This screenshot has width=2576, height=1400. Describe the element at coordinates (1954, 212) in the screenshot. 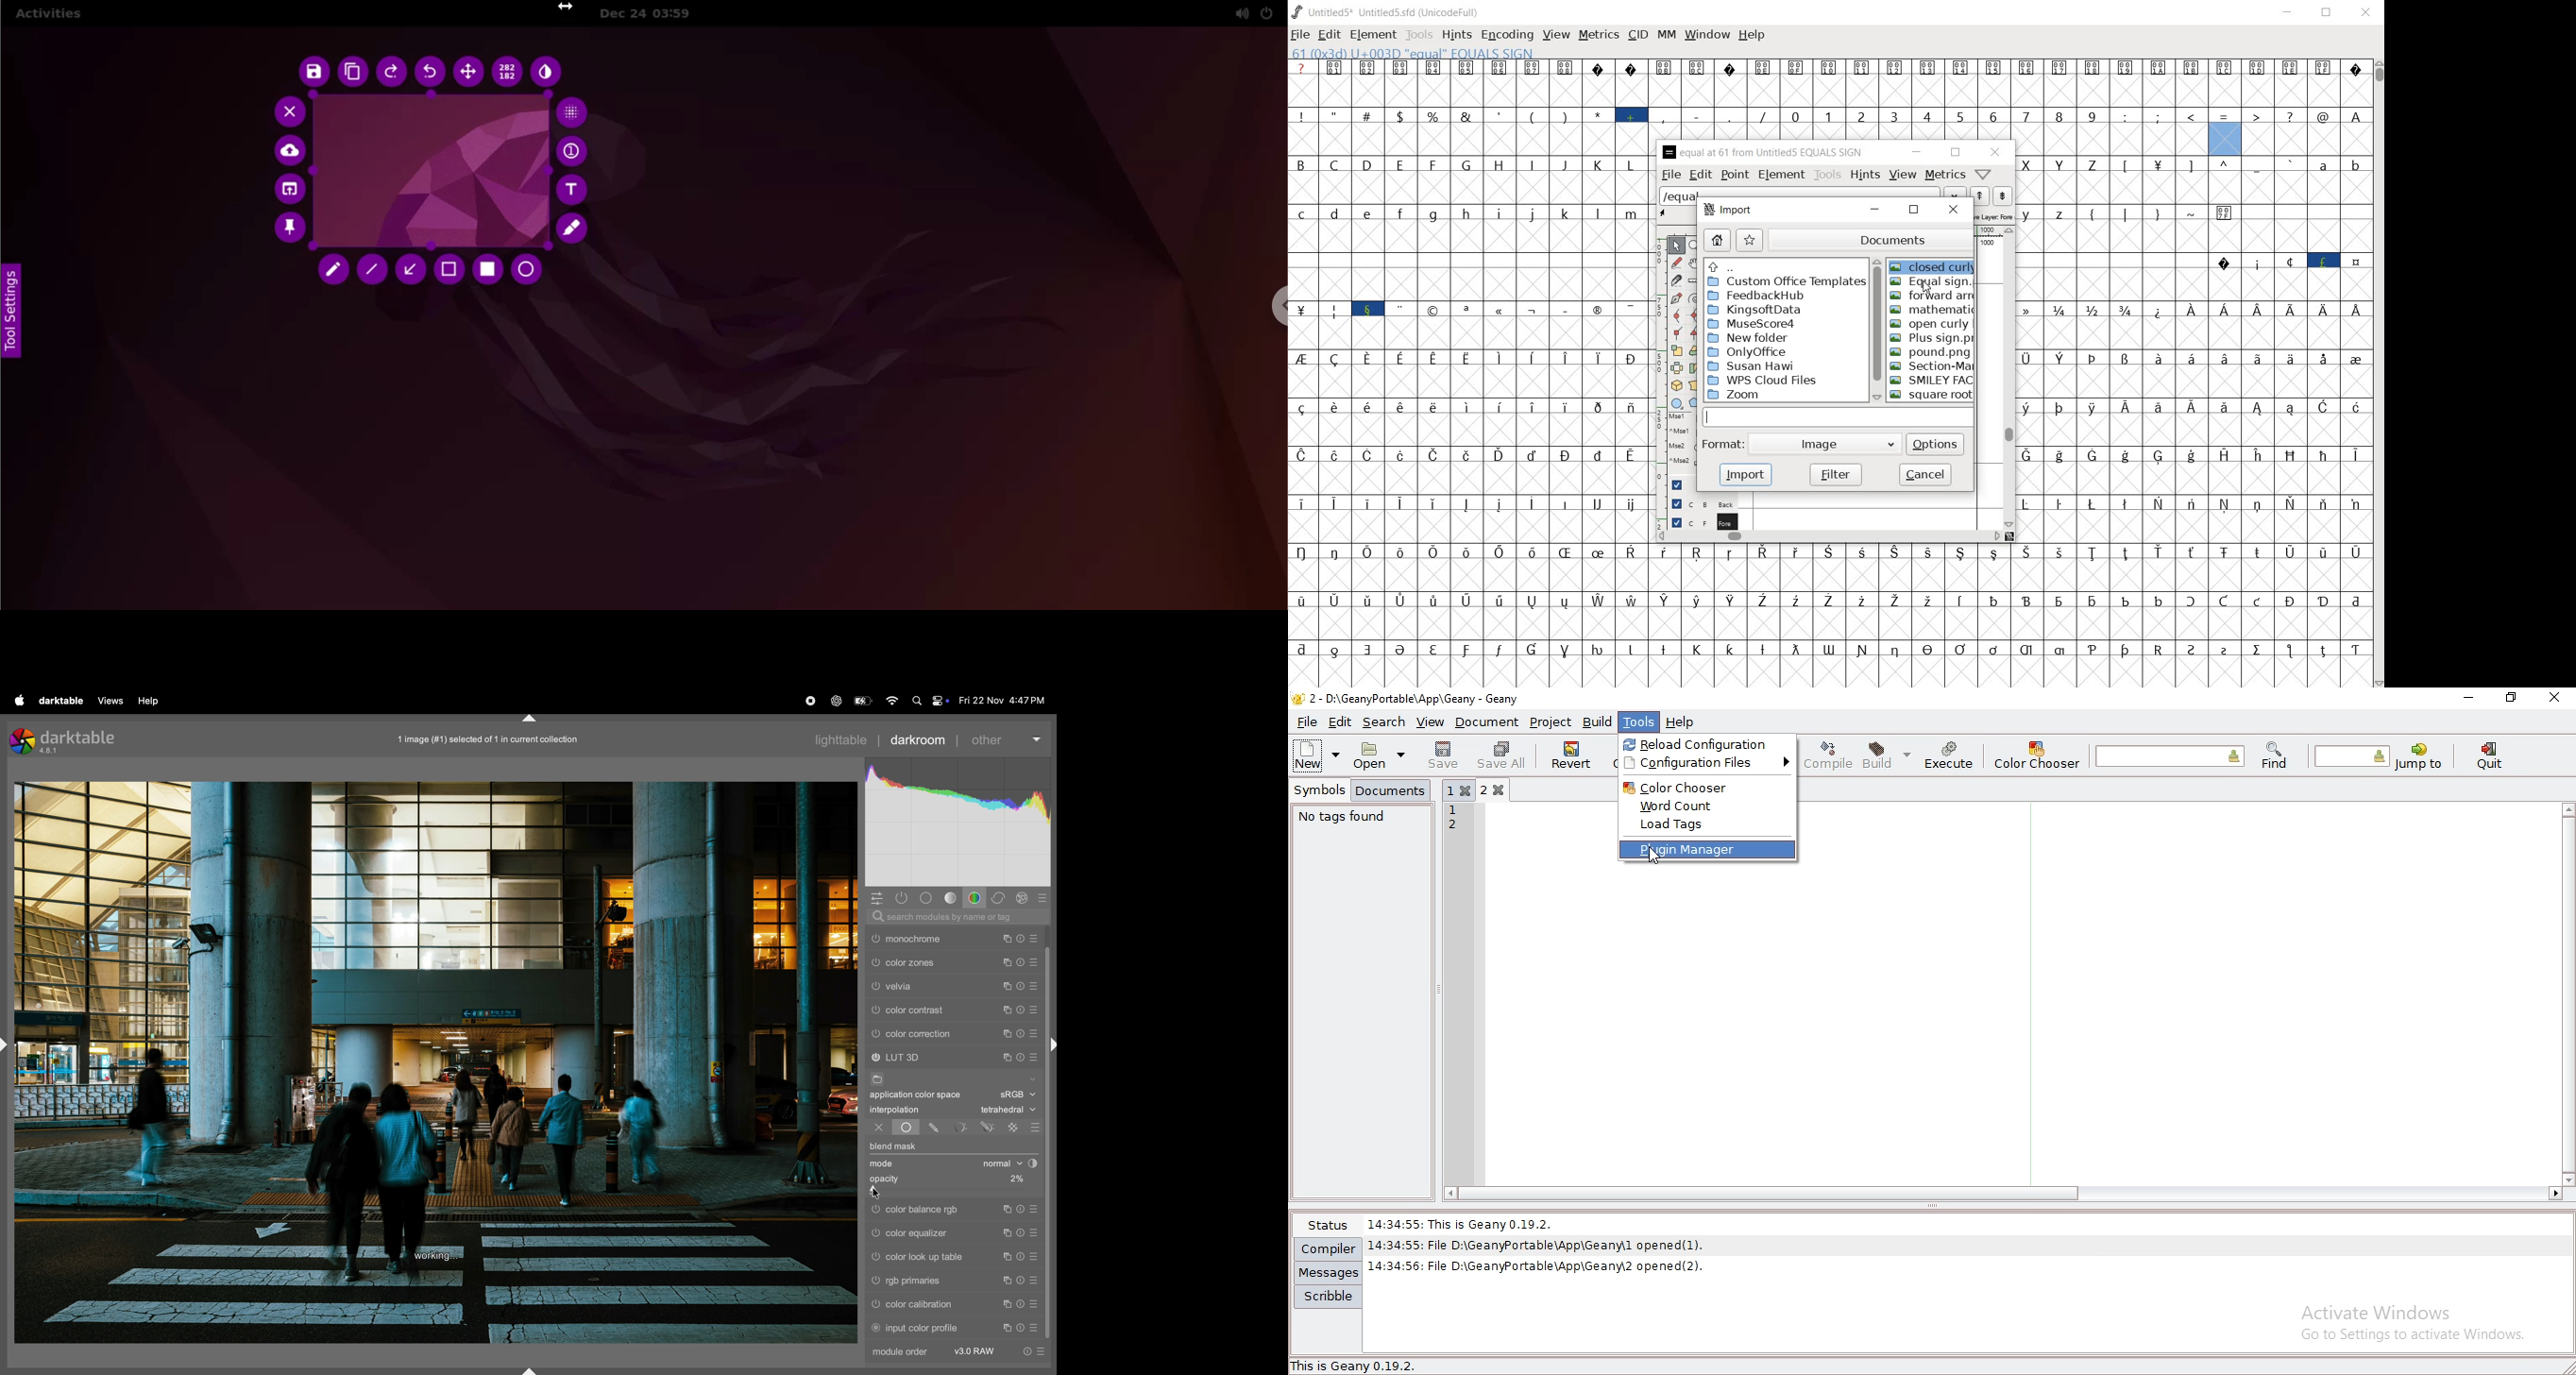

I see `close` at that location.